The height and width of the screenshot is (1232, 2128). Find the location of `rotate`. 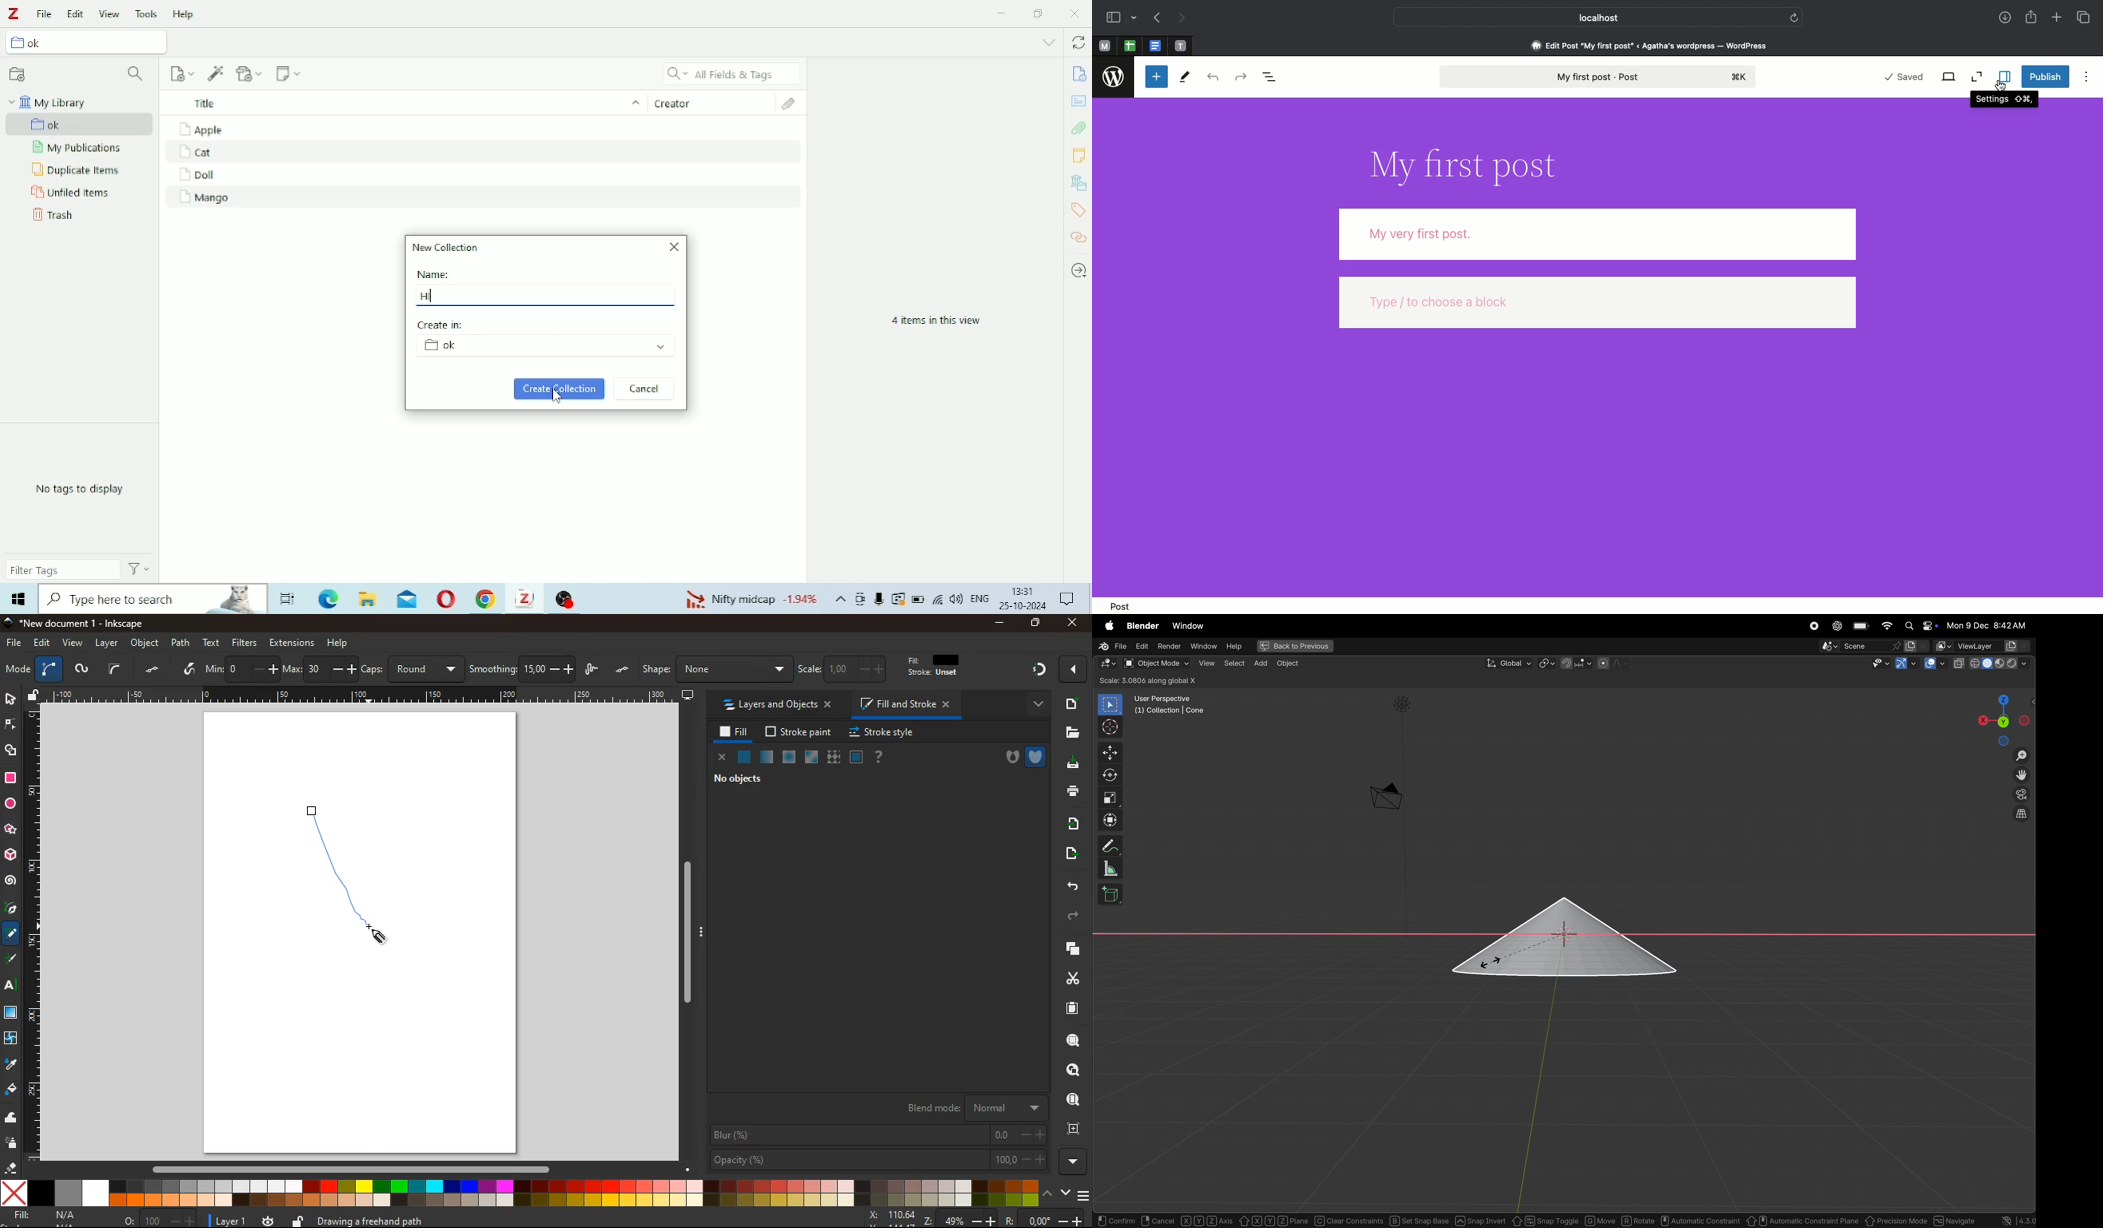

rotate is located at coordinates (1109, 776).